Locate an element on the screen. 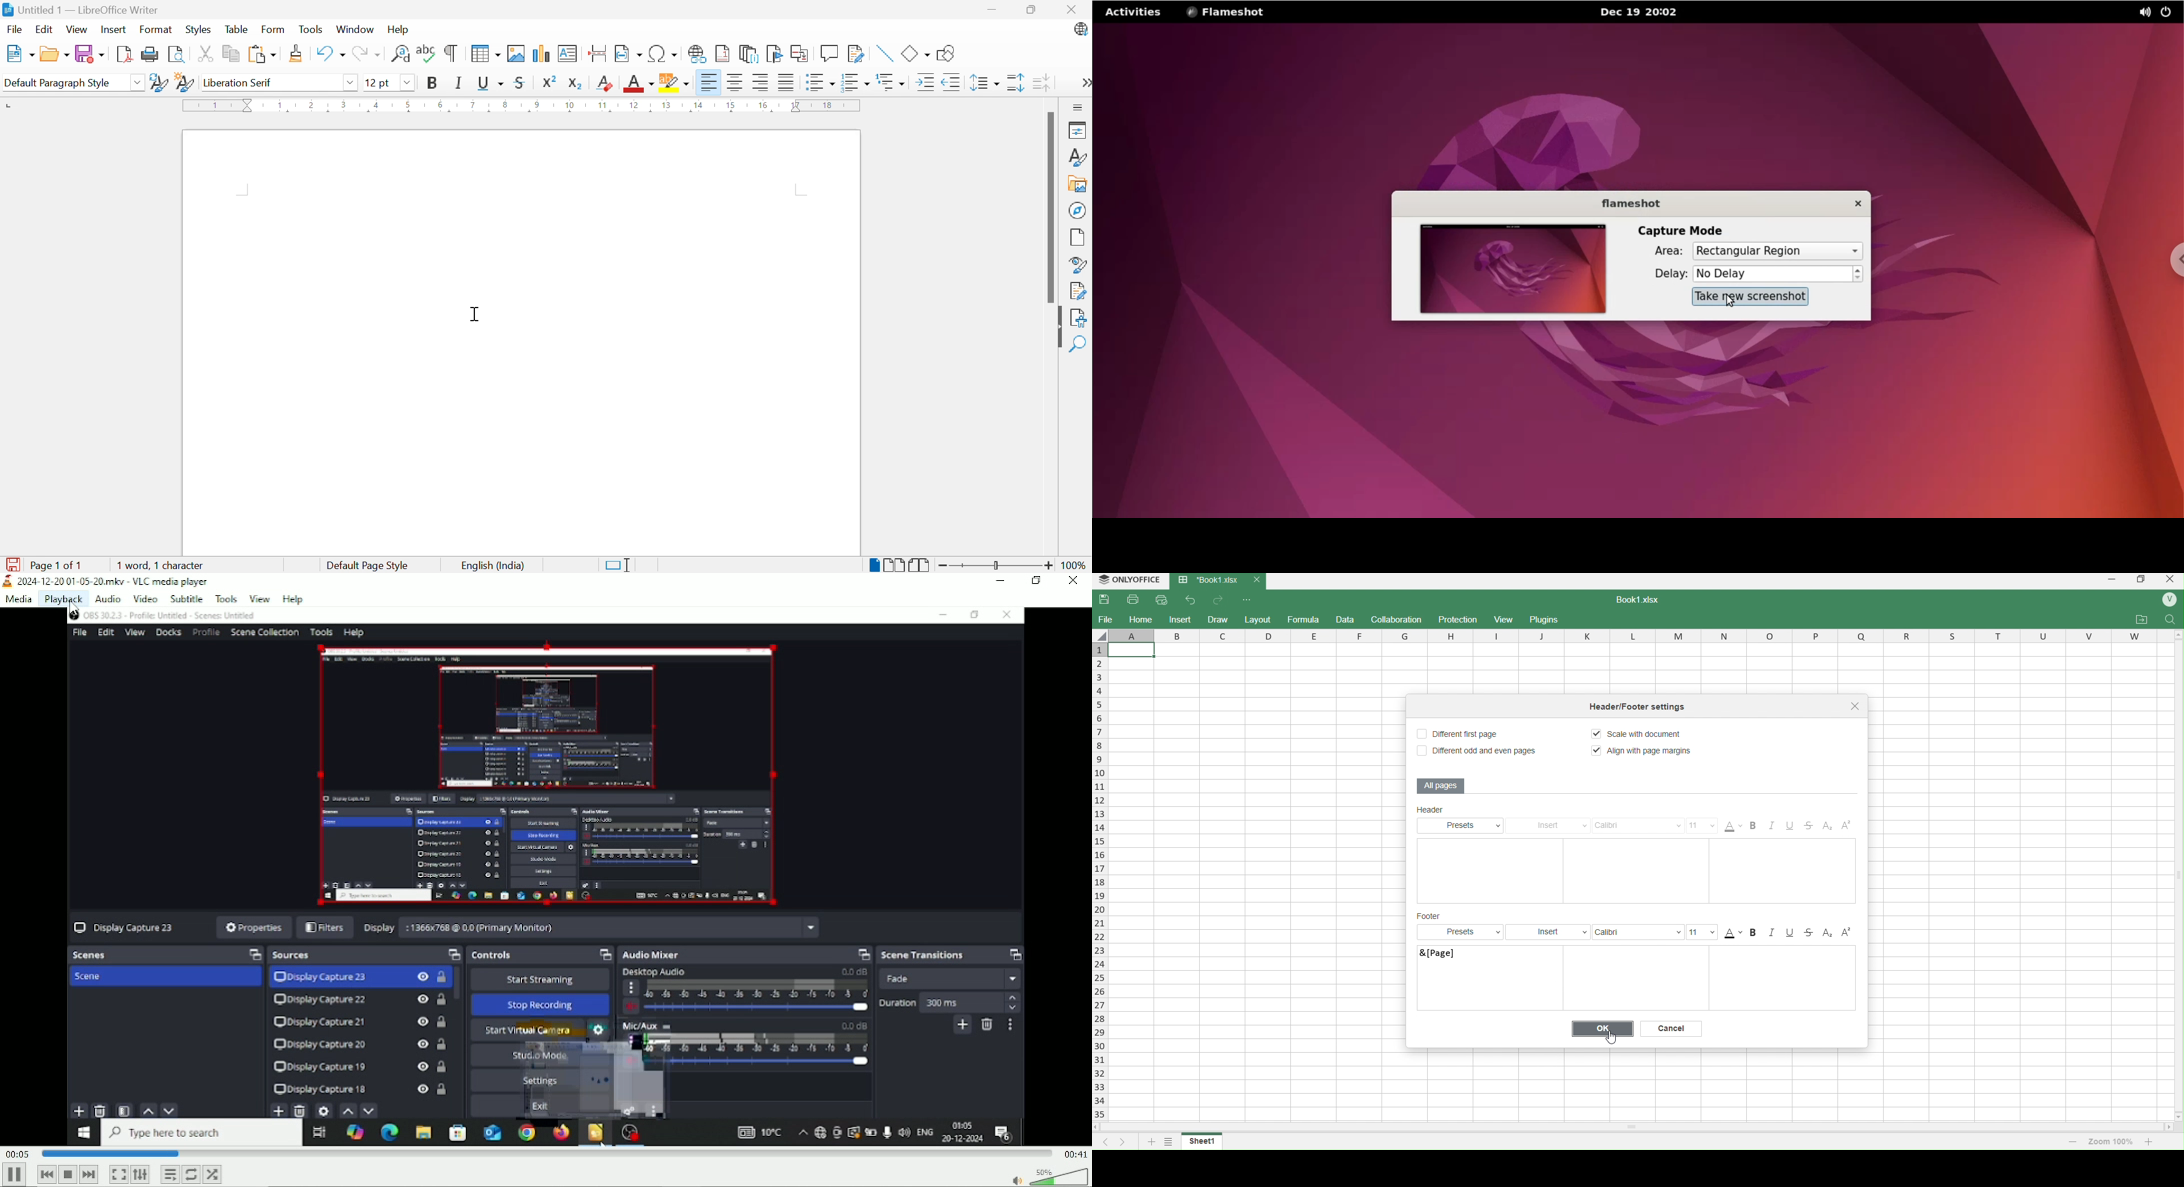 This screenshot has height=1204, width=2184. select whole sheet is located at coordinates (1101, 635).